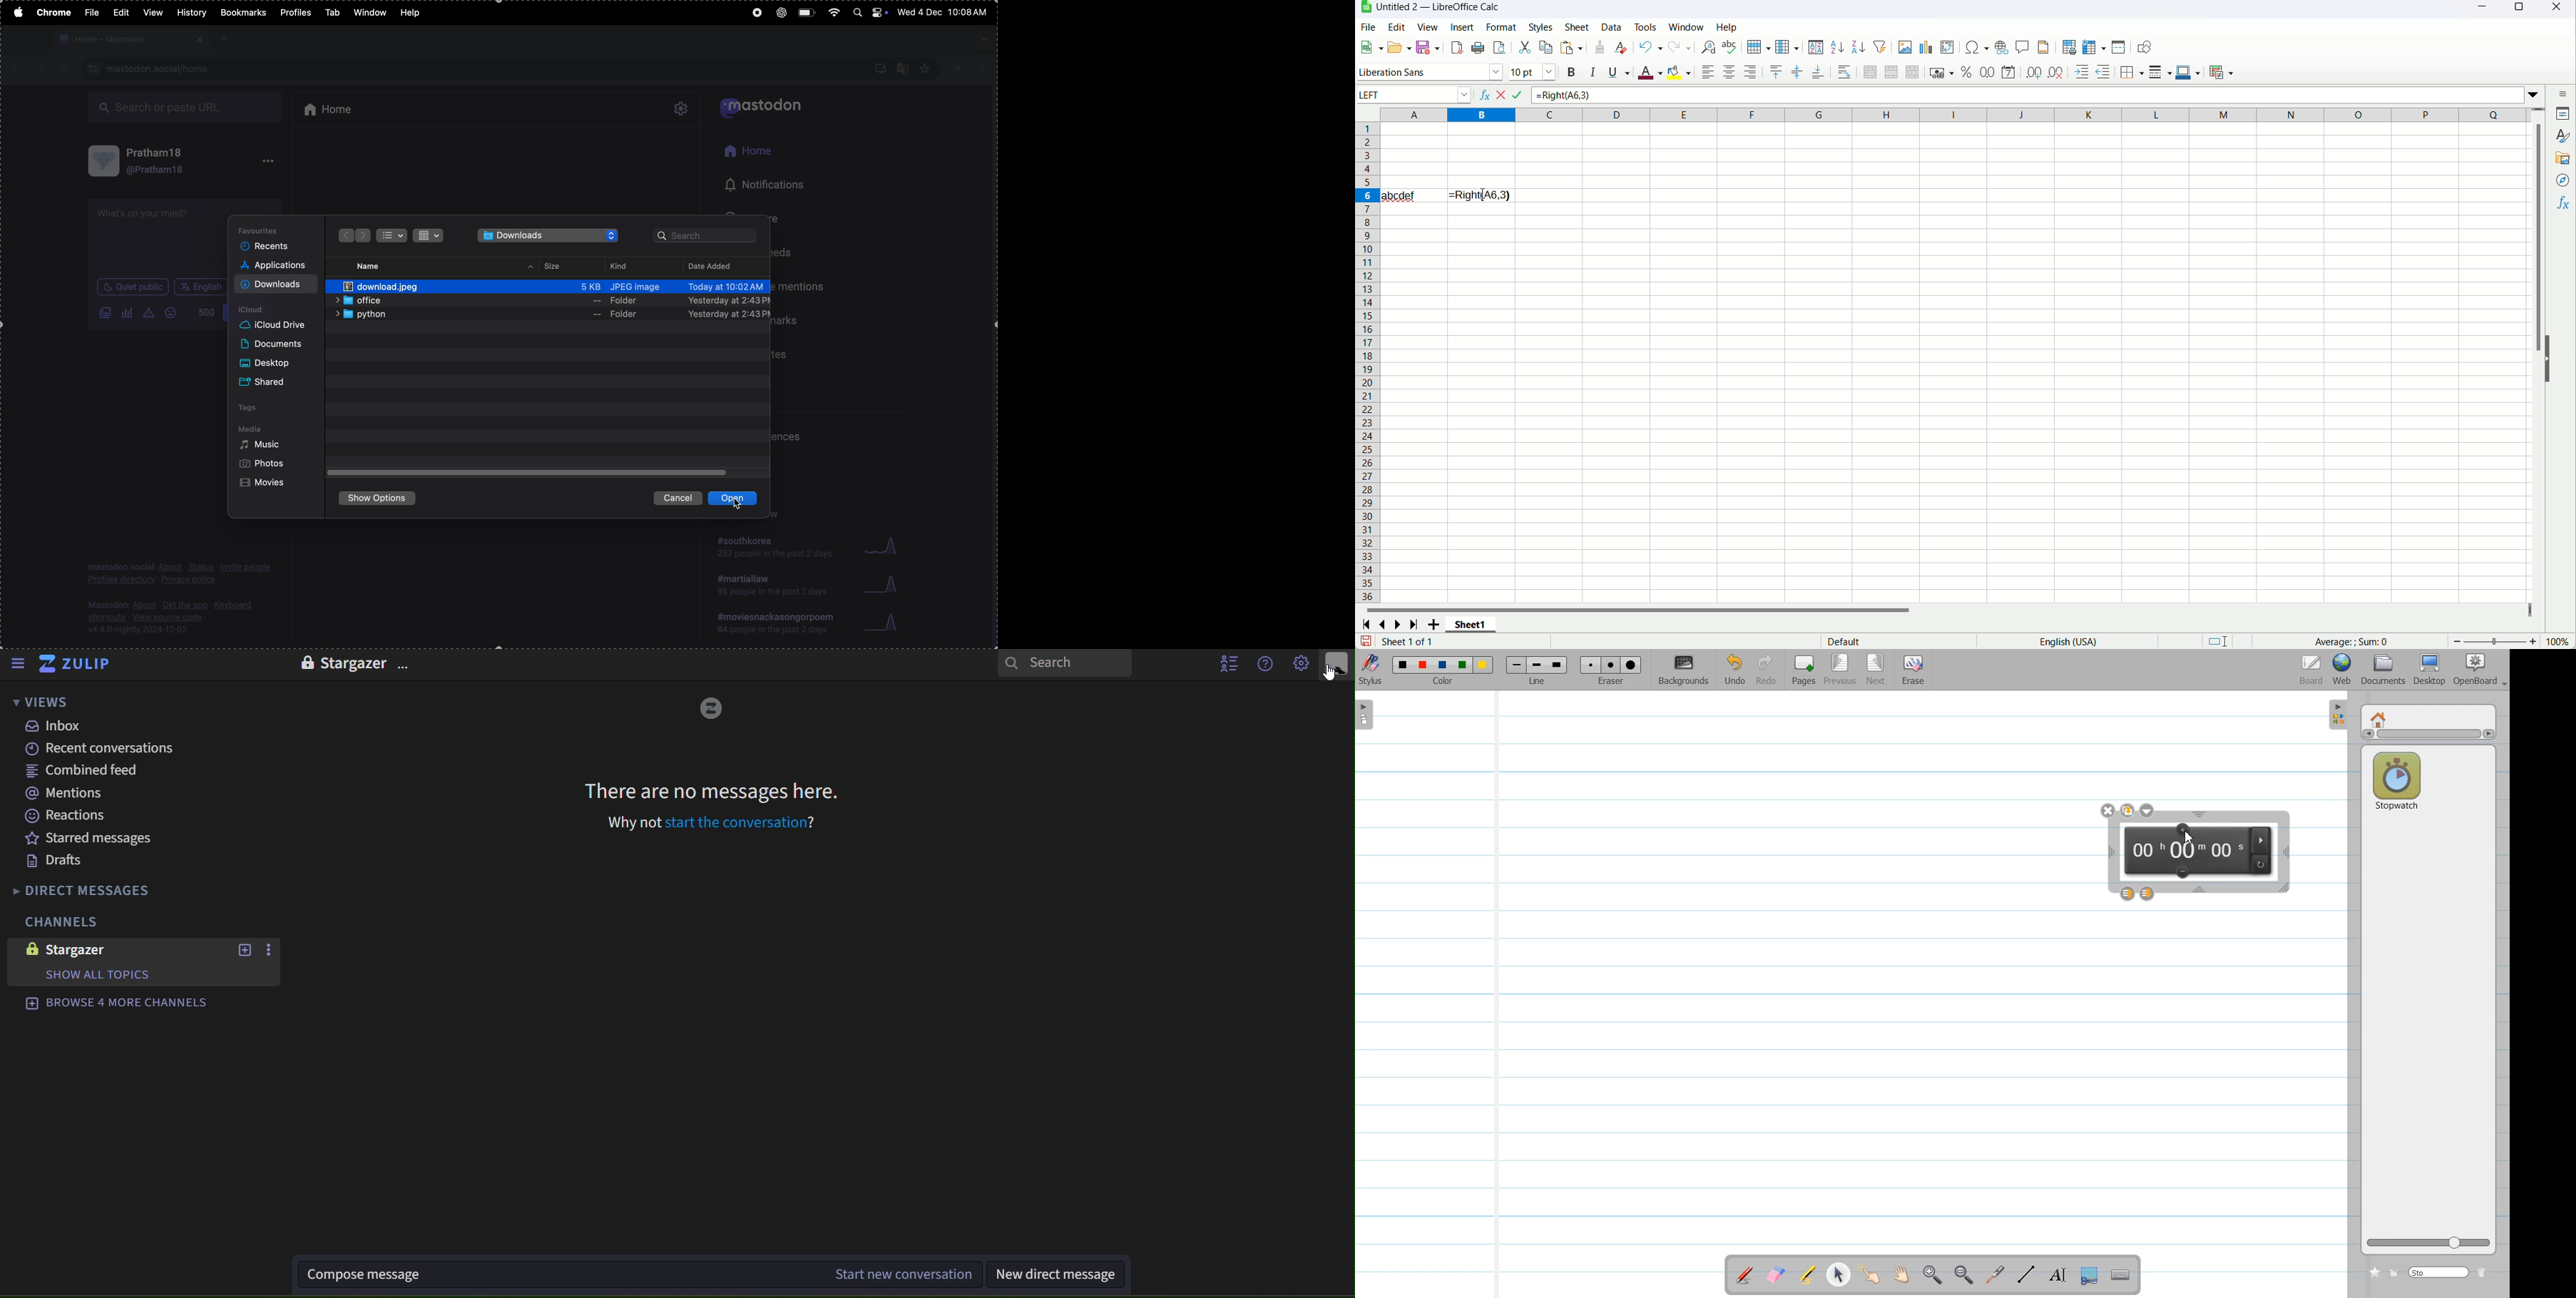 This screenshot has height=1316, width=2576. Describe the element at coordinates (150, 314) in the screenshot. I see `add content warning` at that location.